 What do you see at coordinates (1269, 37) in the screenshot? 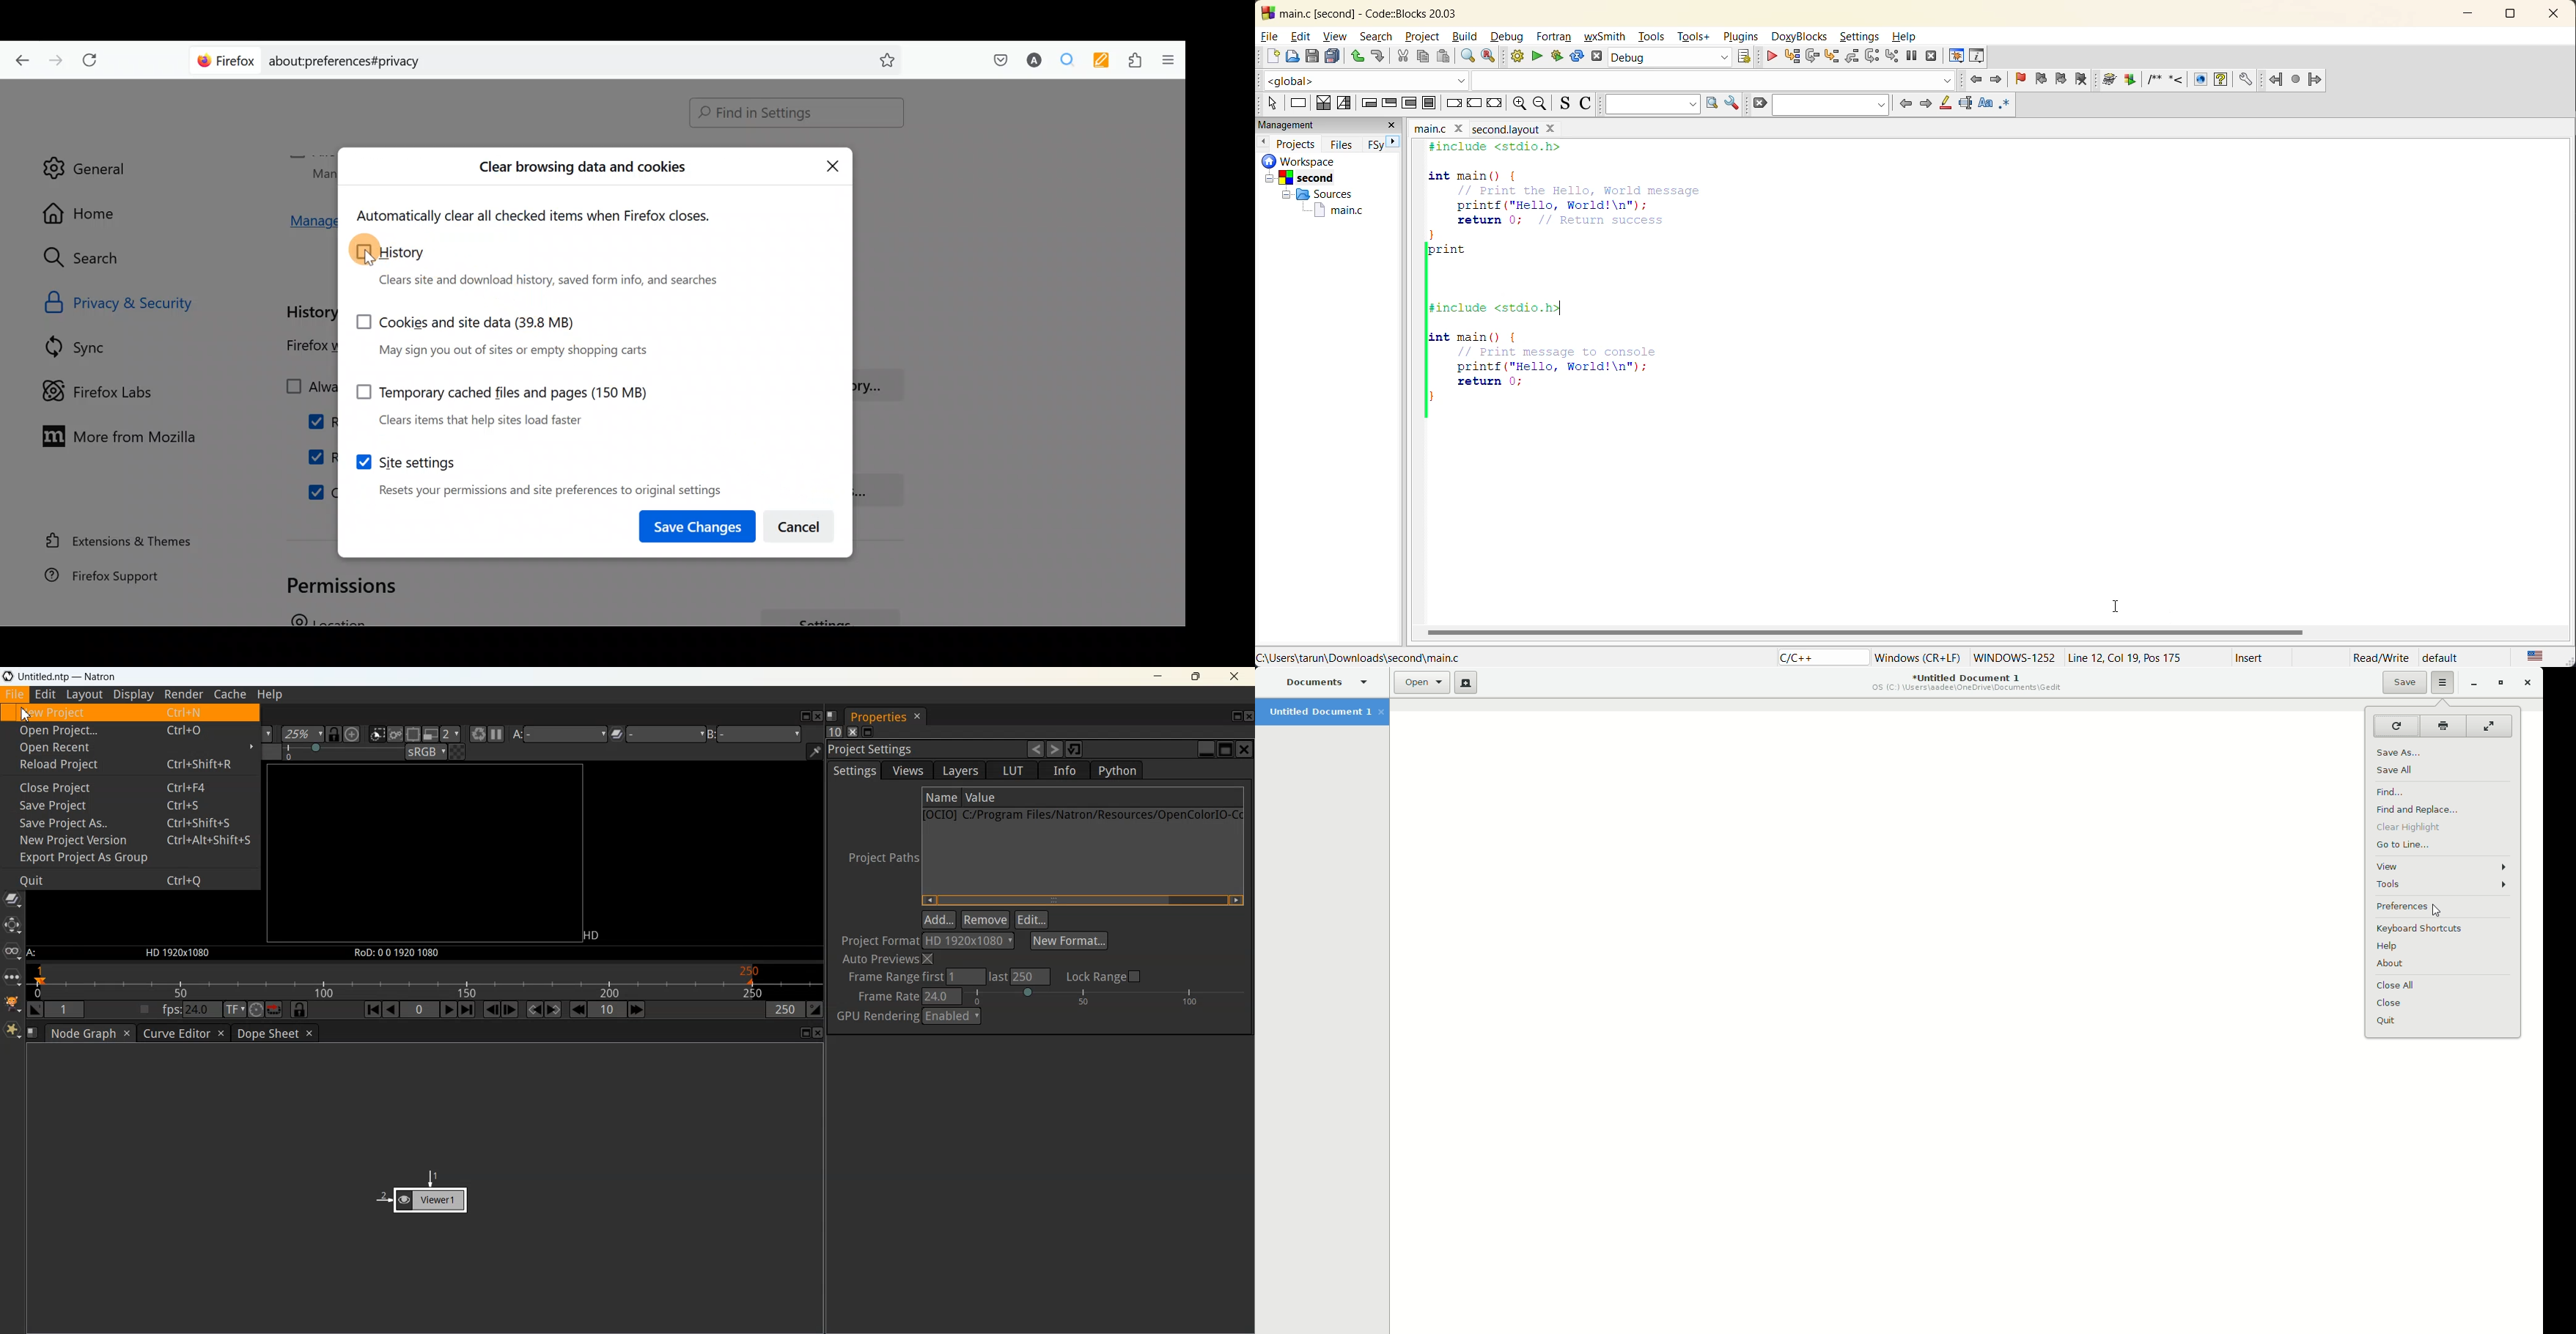
I see `file` at bounding box center [1269, 37].